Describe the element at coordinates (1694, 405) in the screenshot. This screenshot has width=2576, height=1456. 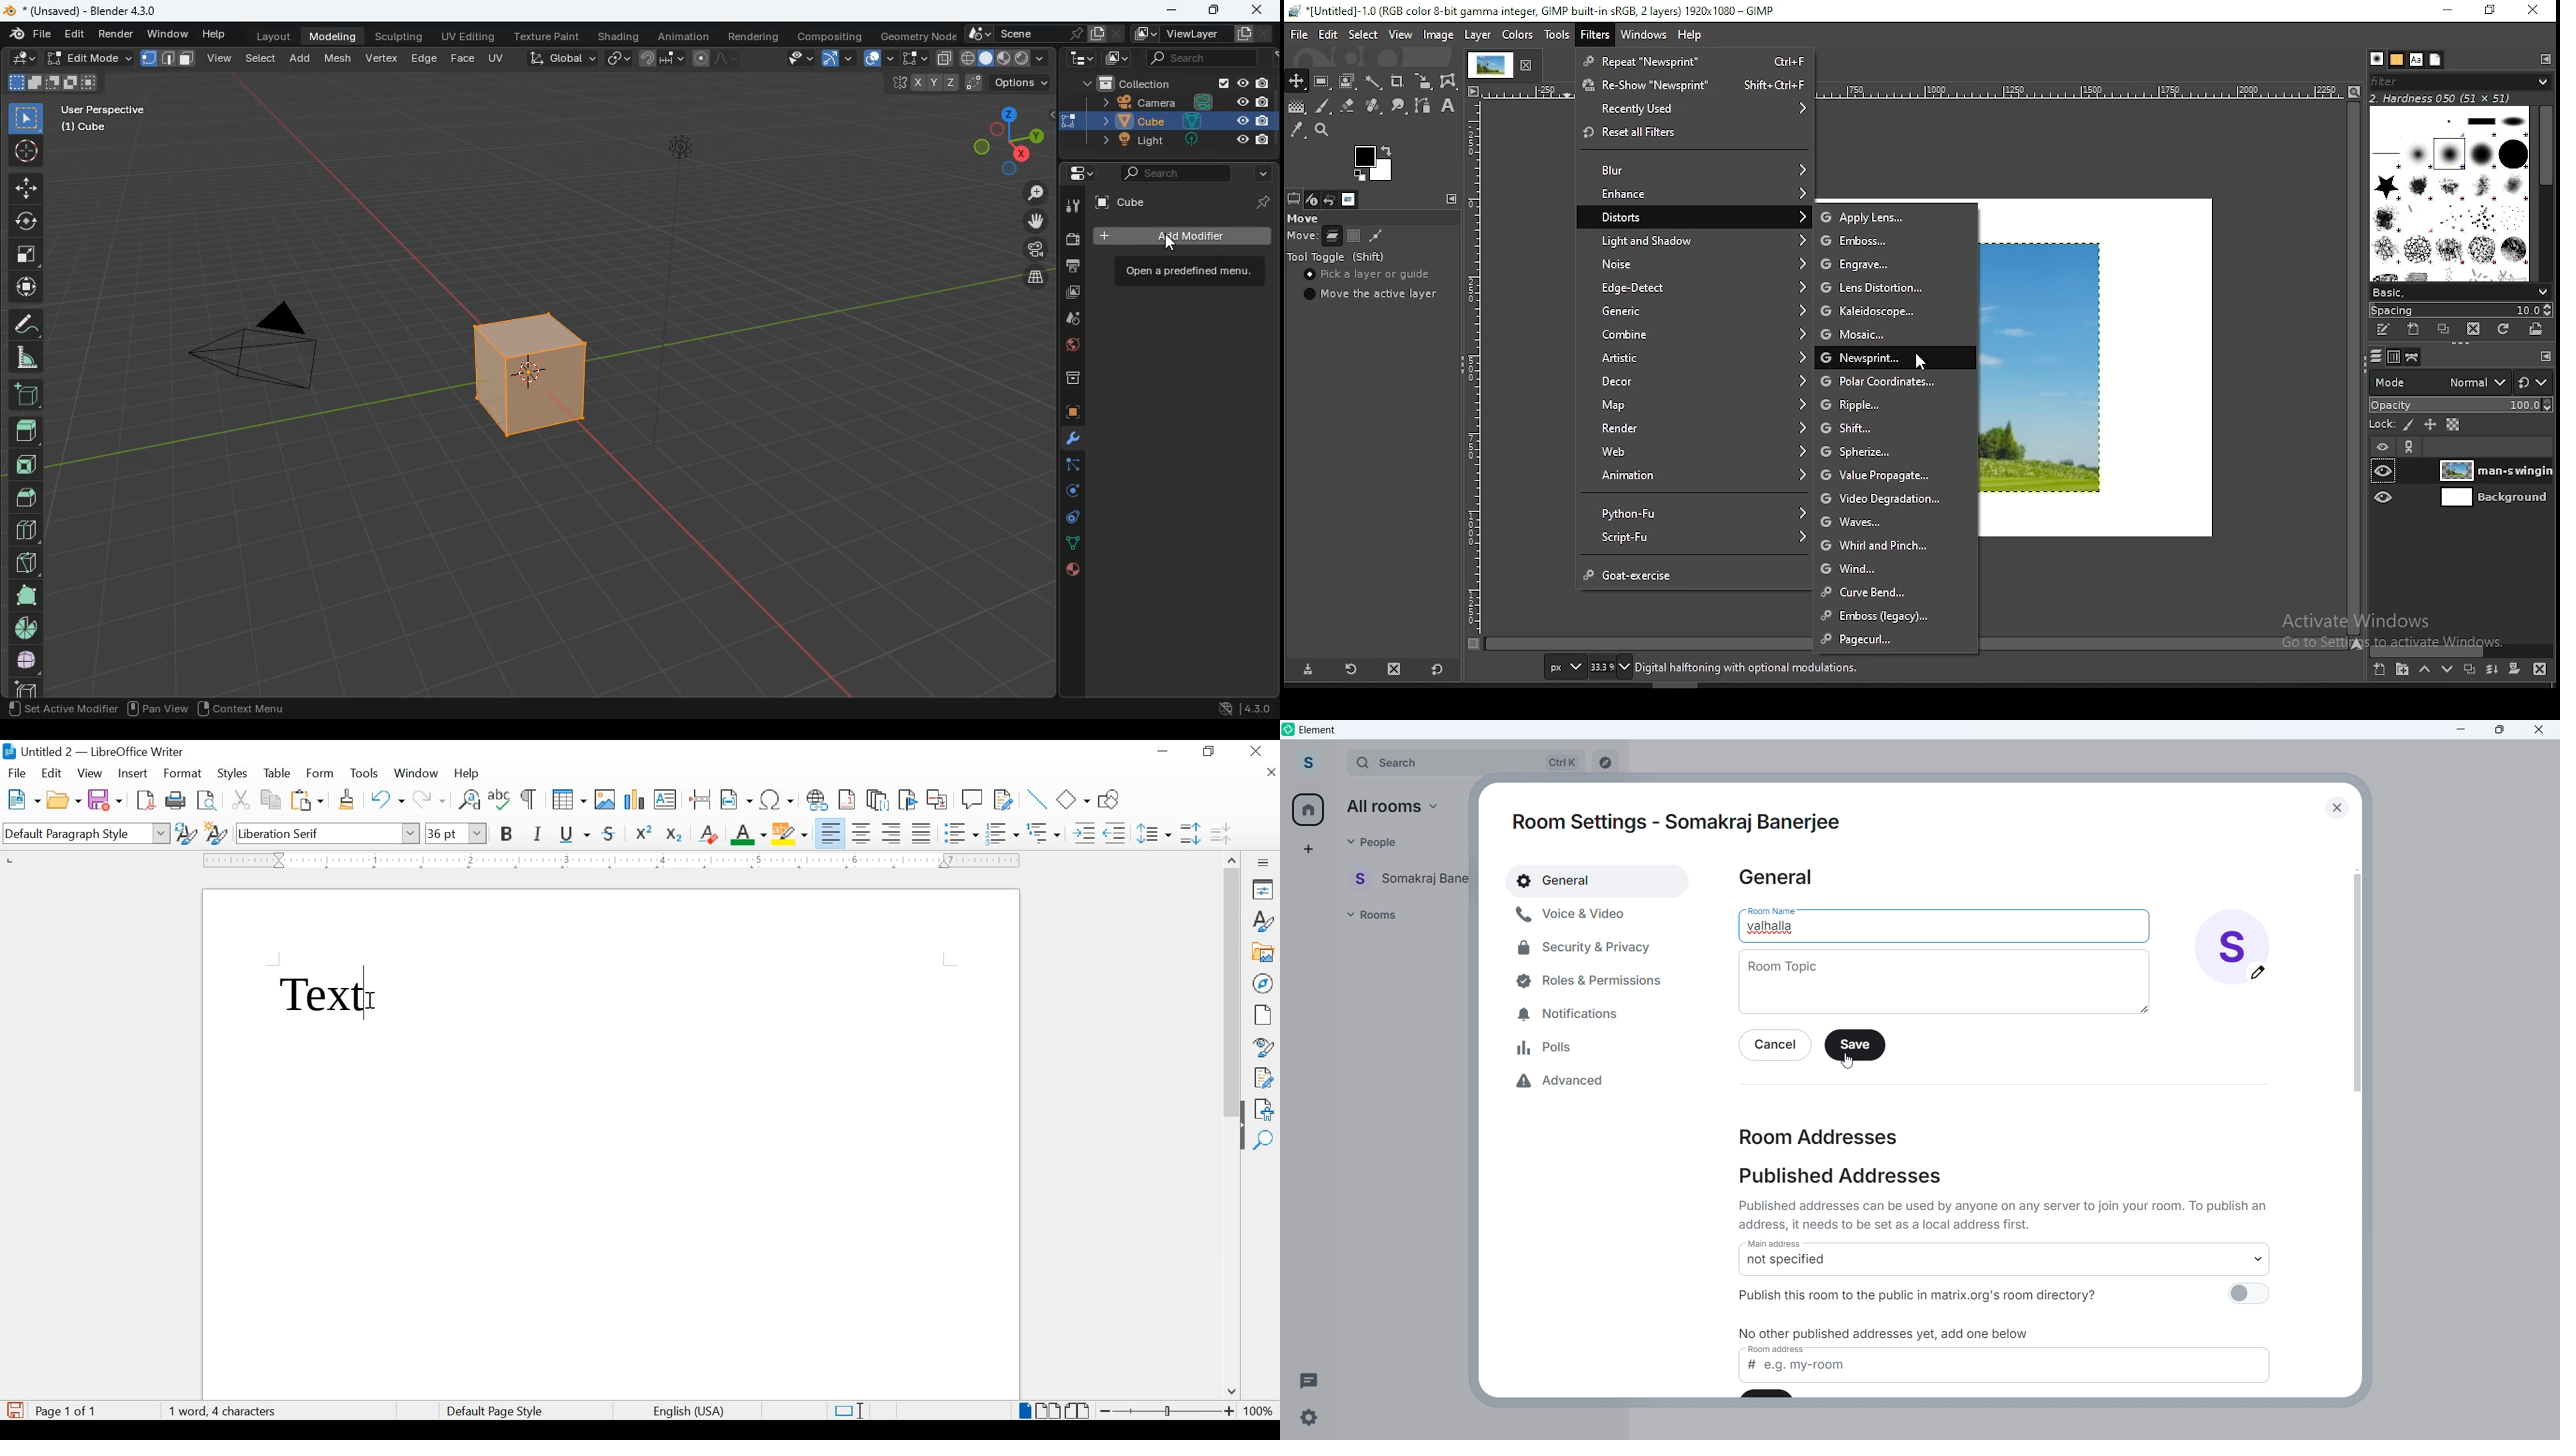
I see `map` at that location.